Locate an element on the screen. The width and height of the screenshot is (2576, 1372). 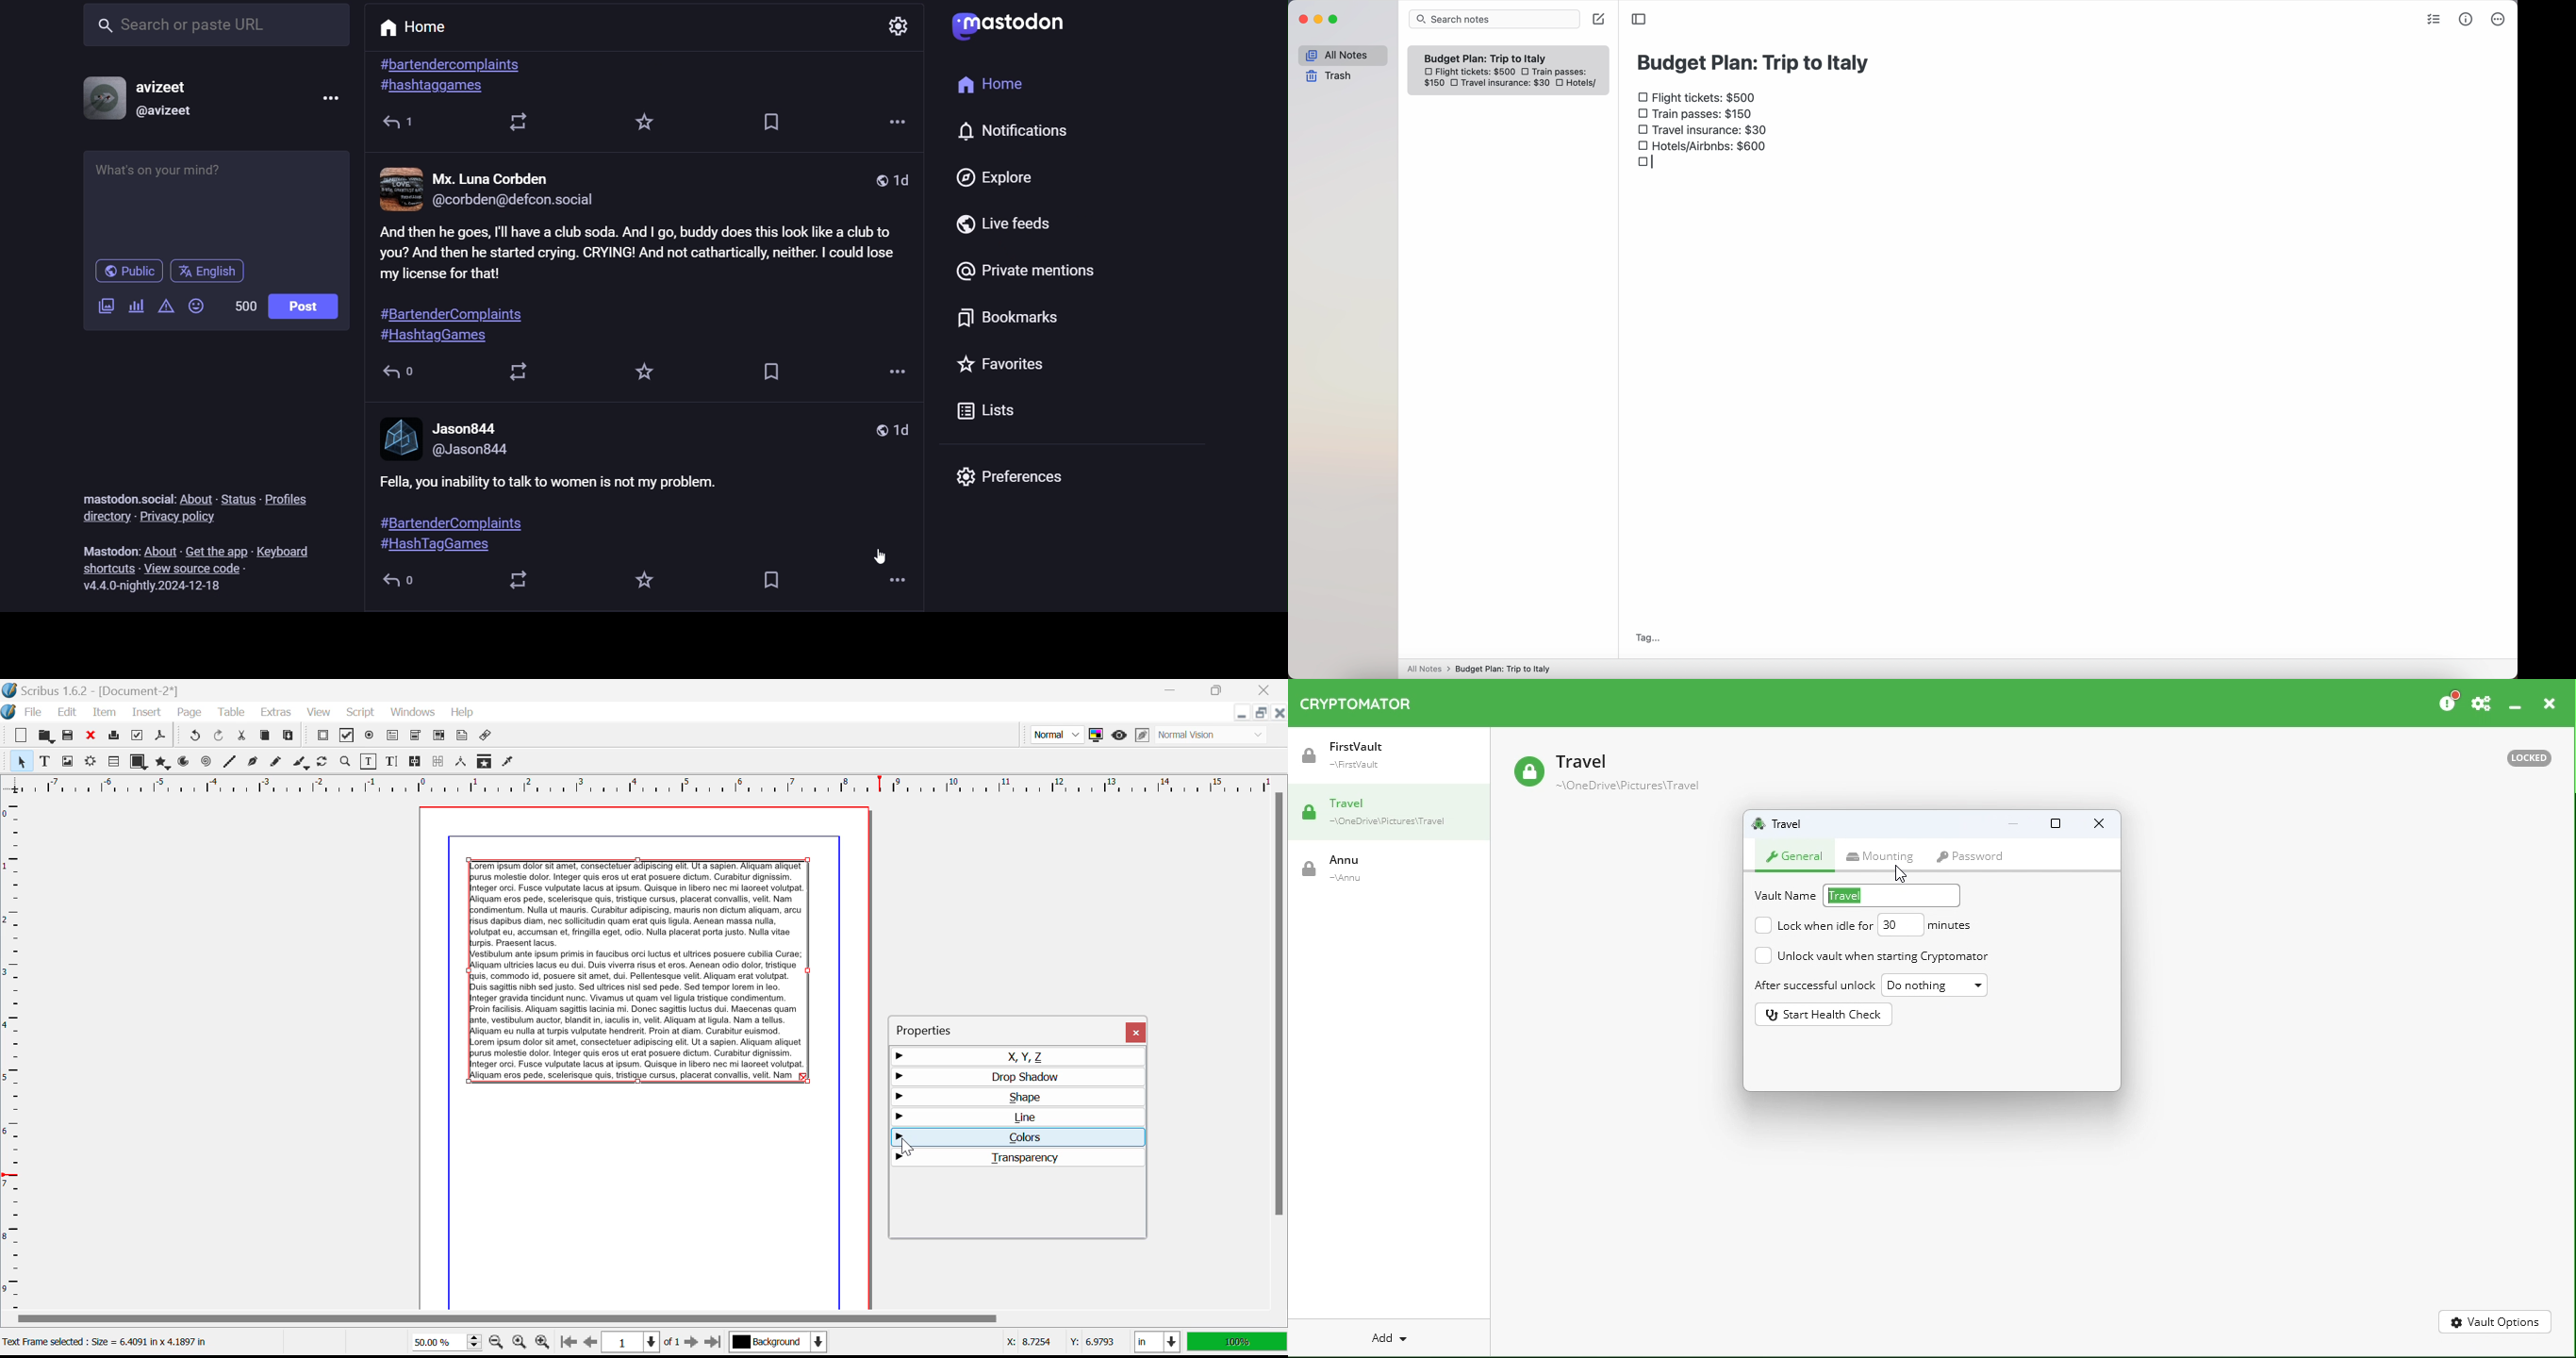
maximize is located at coordinates (1336, 19).